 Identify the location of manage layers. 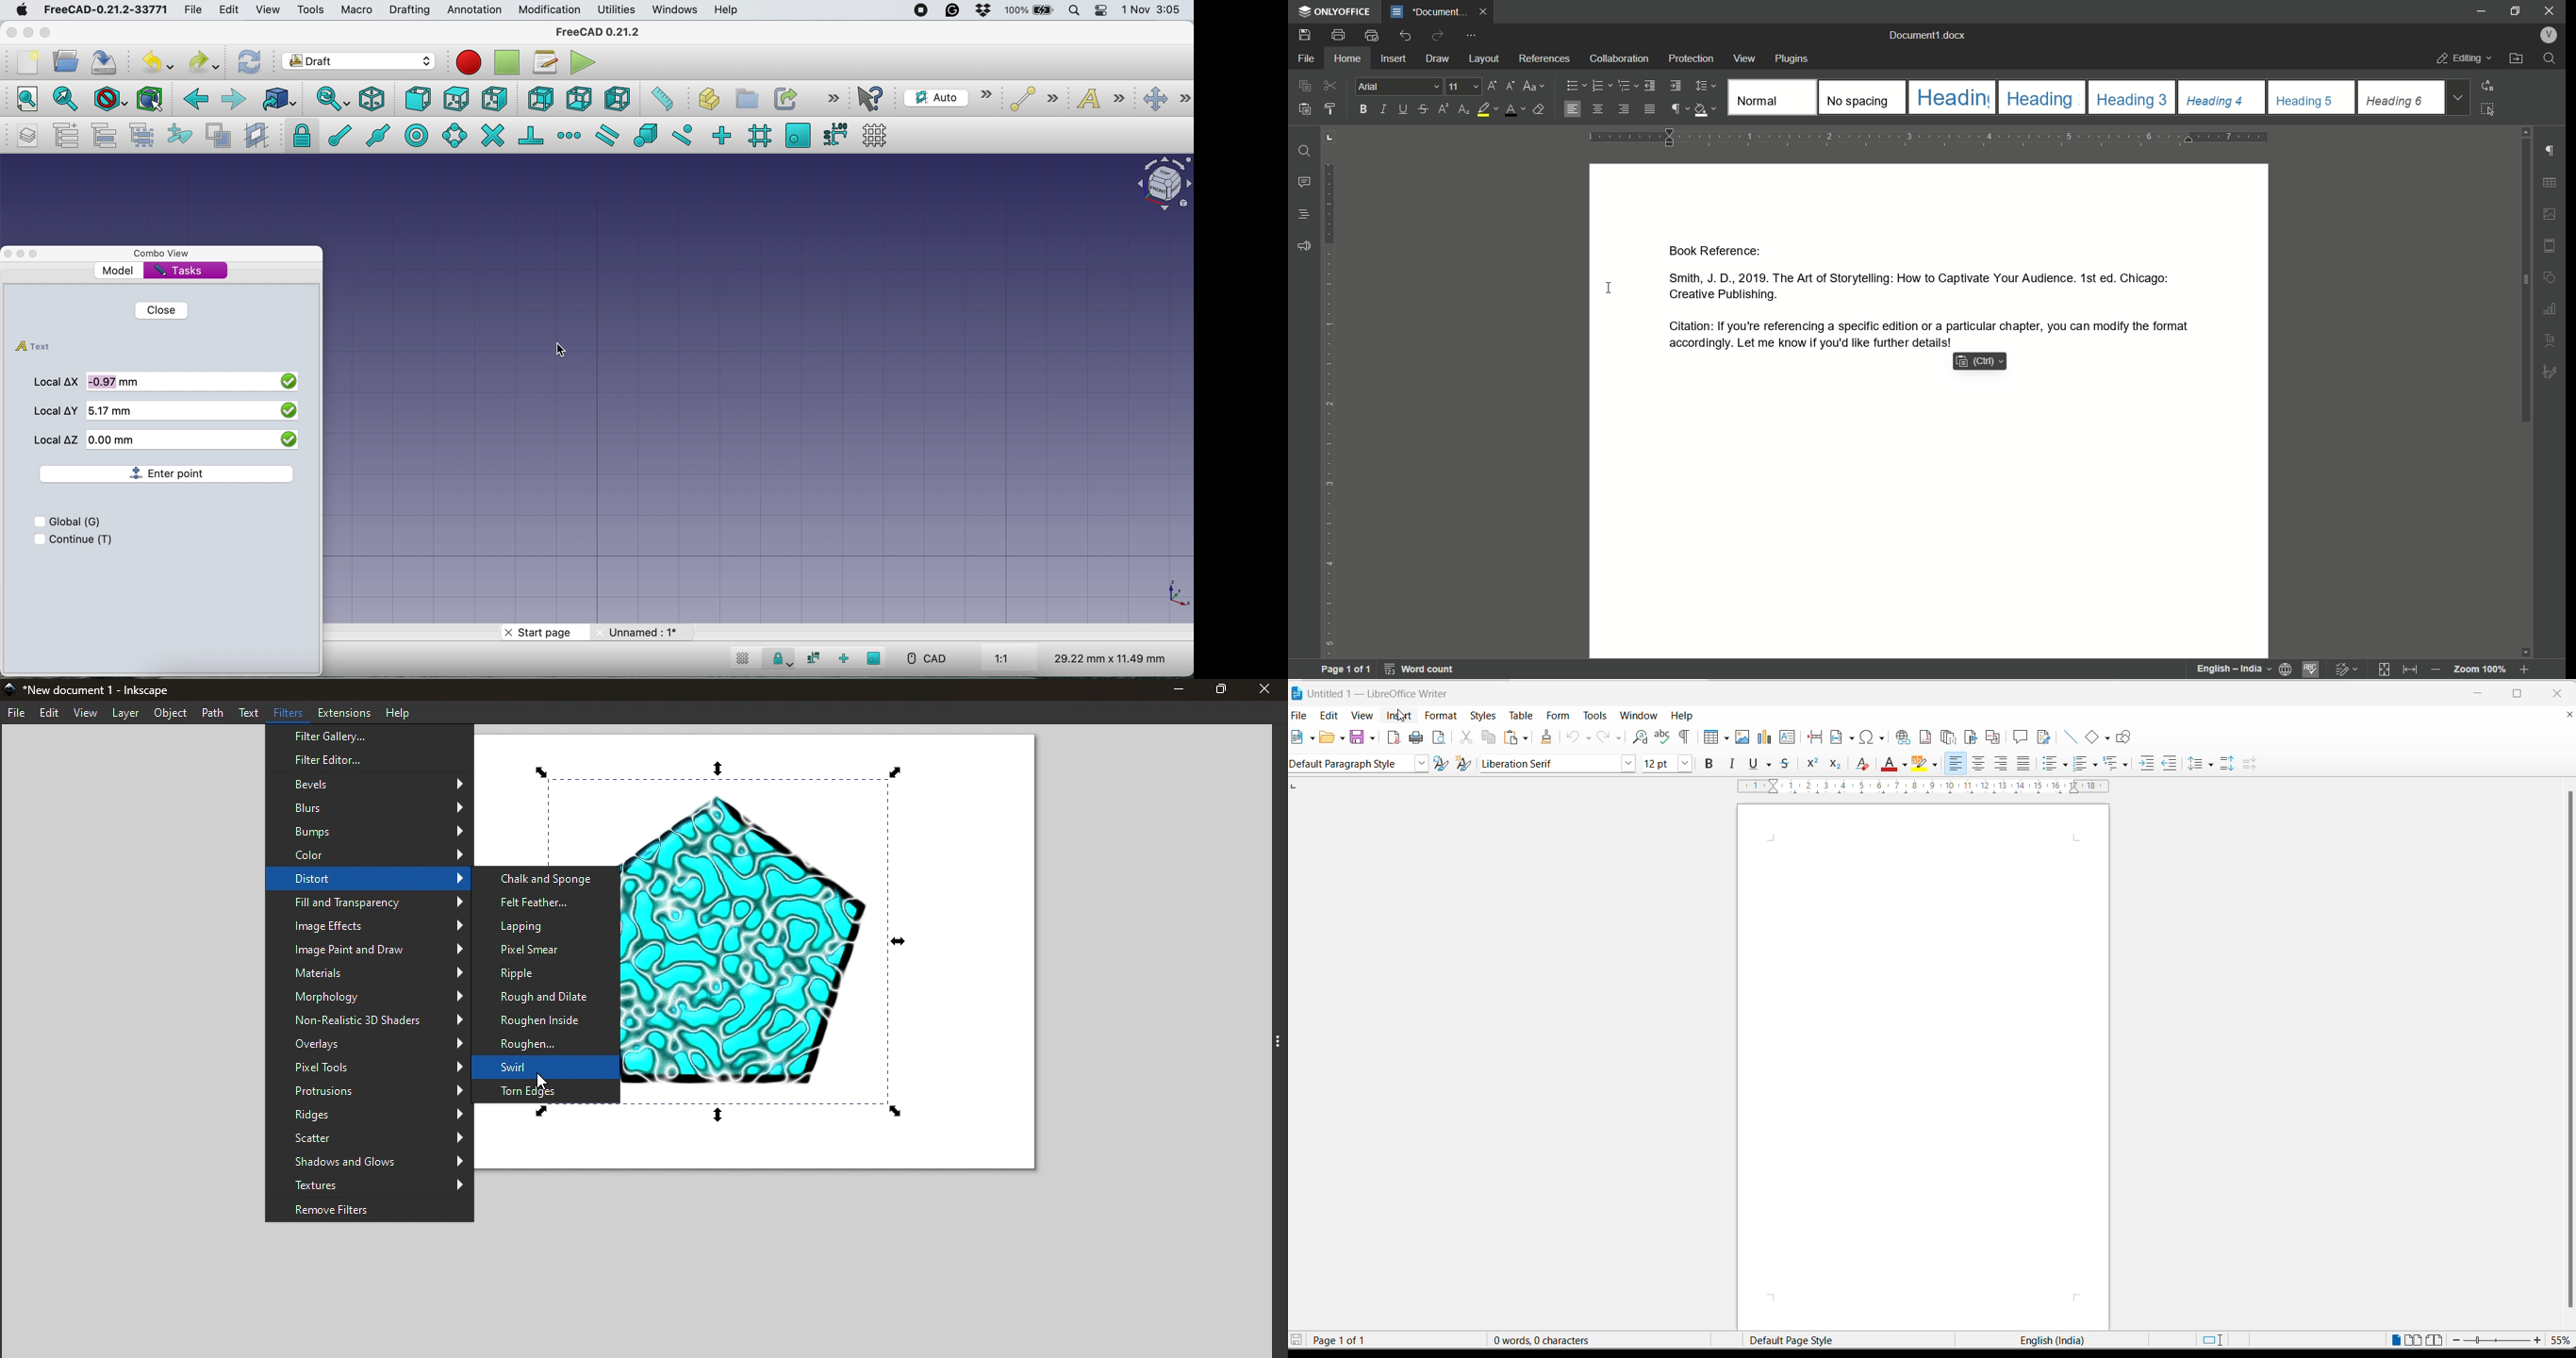
(24, 137).